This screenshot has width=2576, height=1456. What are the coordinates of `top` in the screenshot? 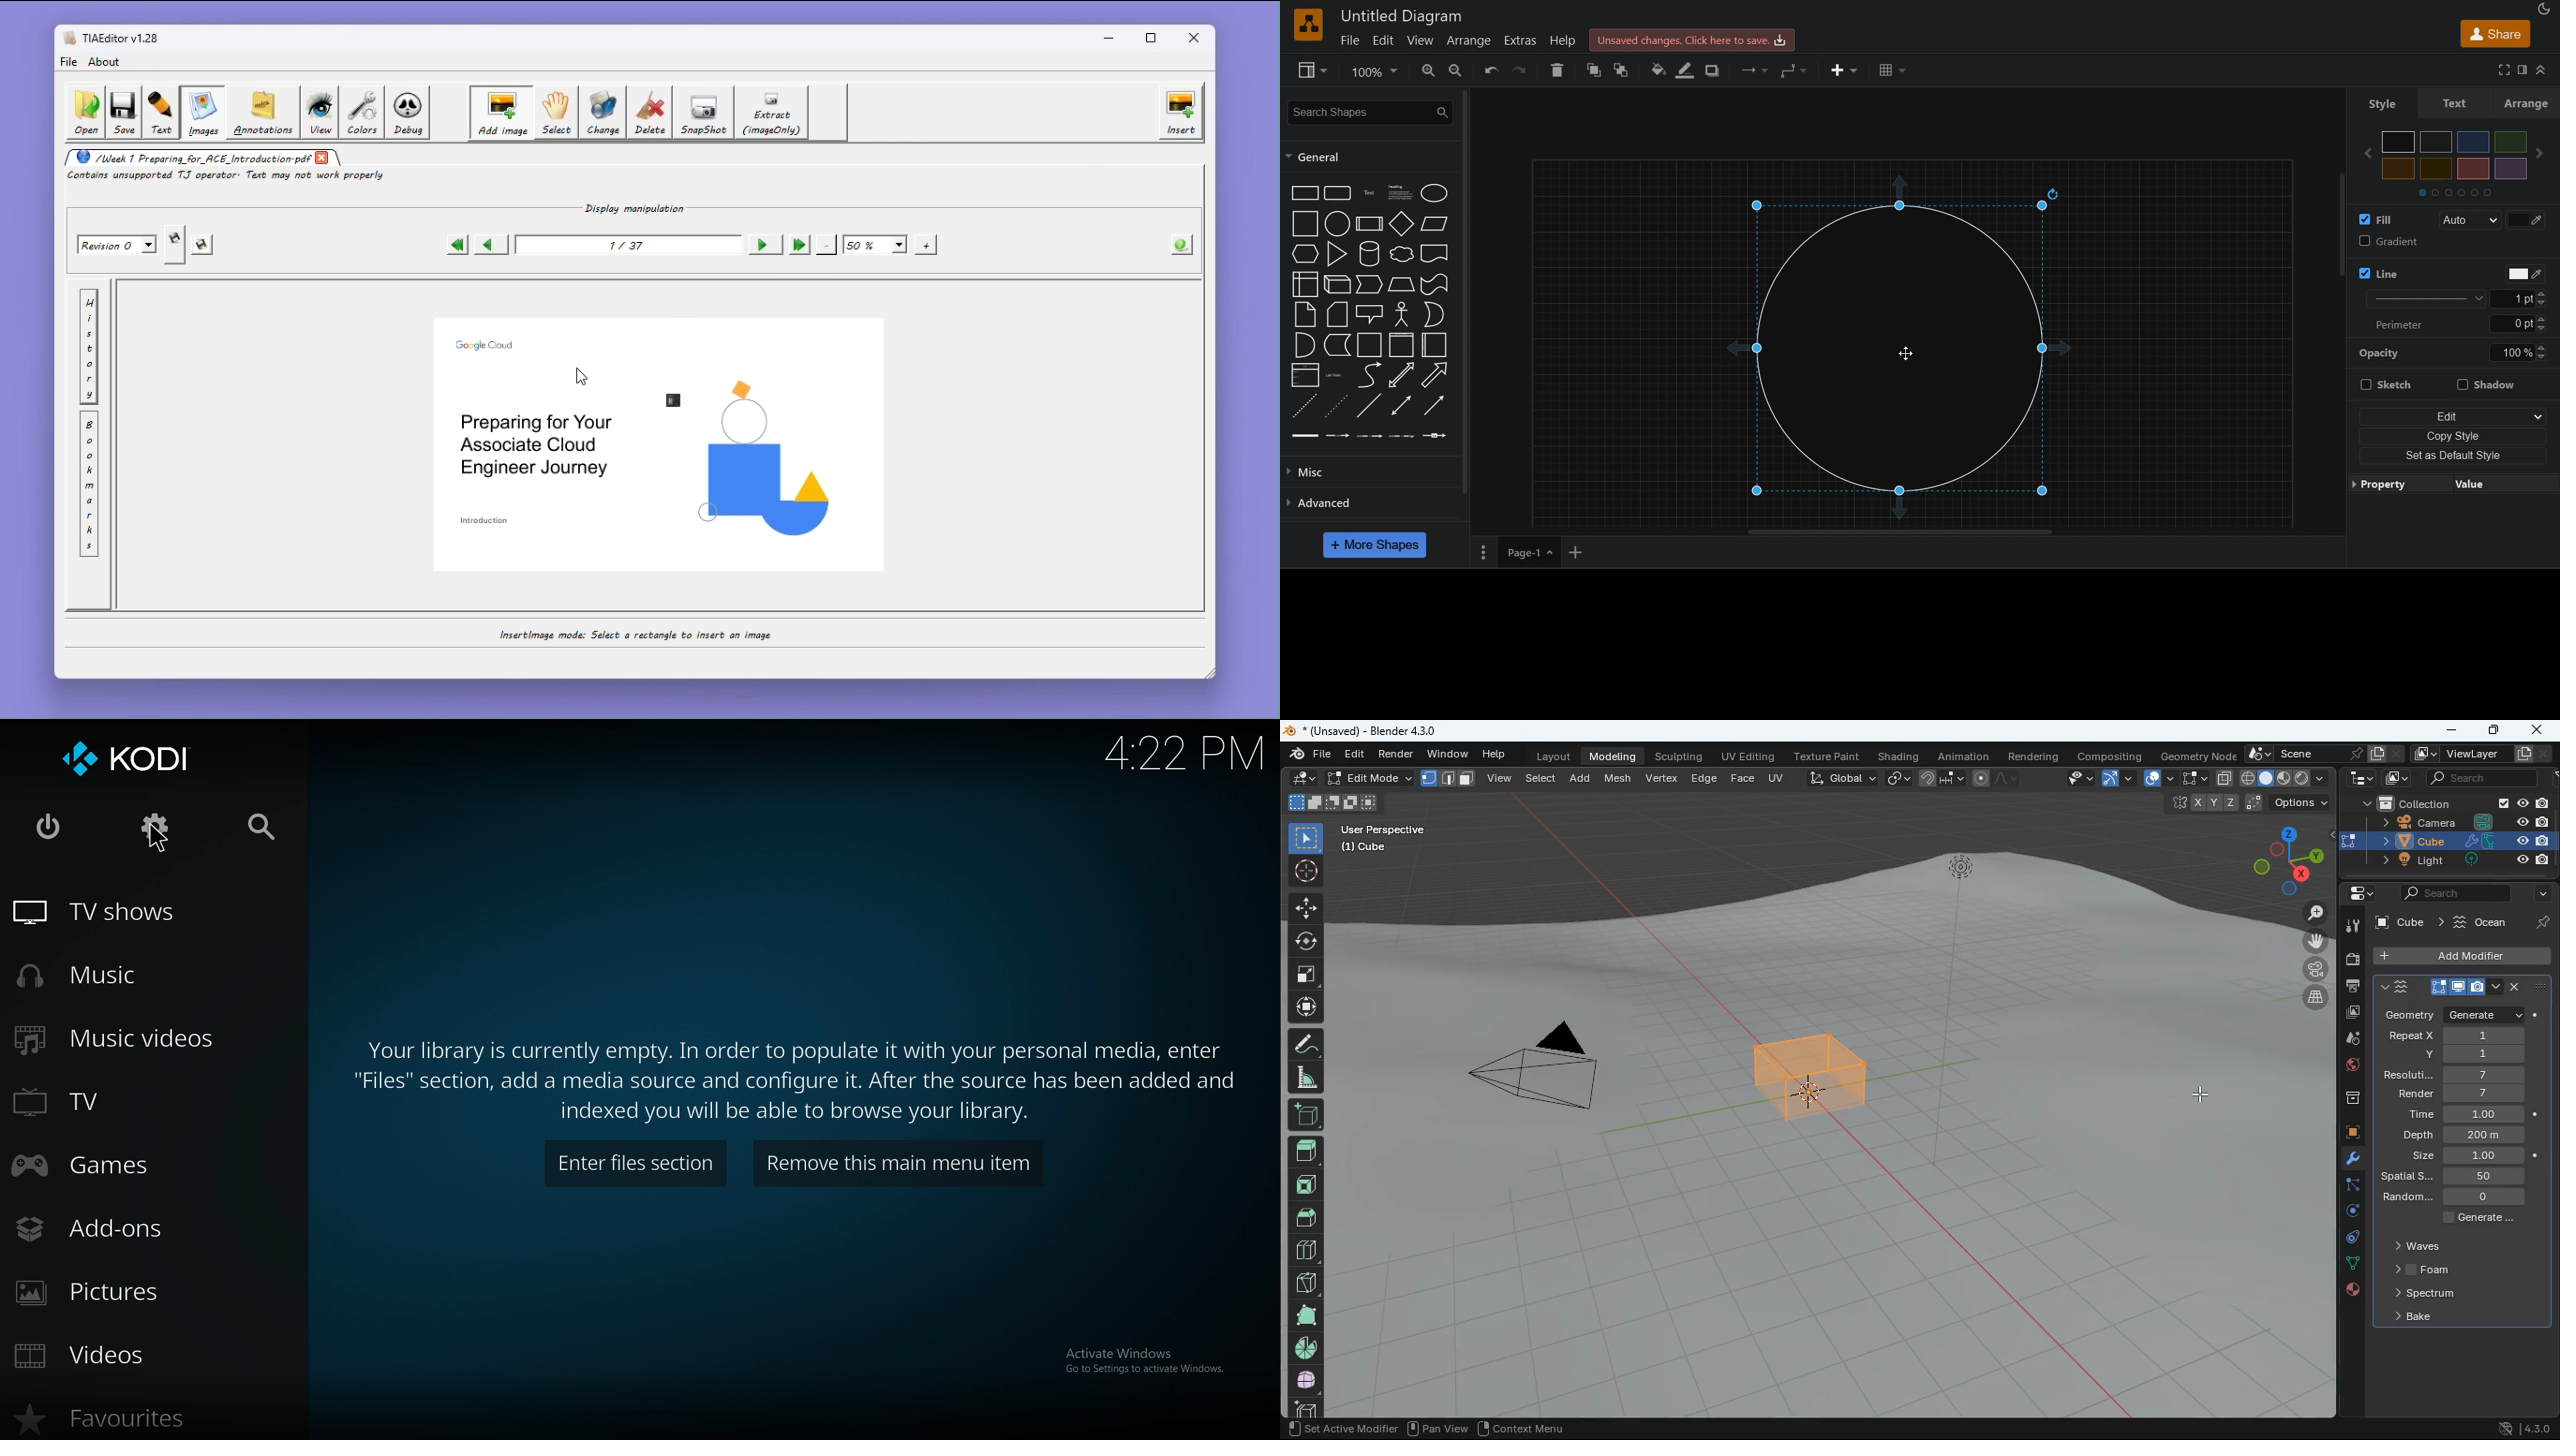 It's located at (1307, 1216).